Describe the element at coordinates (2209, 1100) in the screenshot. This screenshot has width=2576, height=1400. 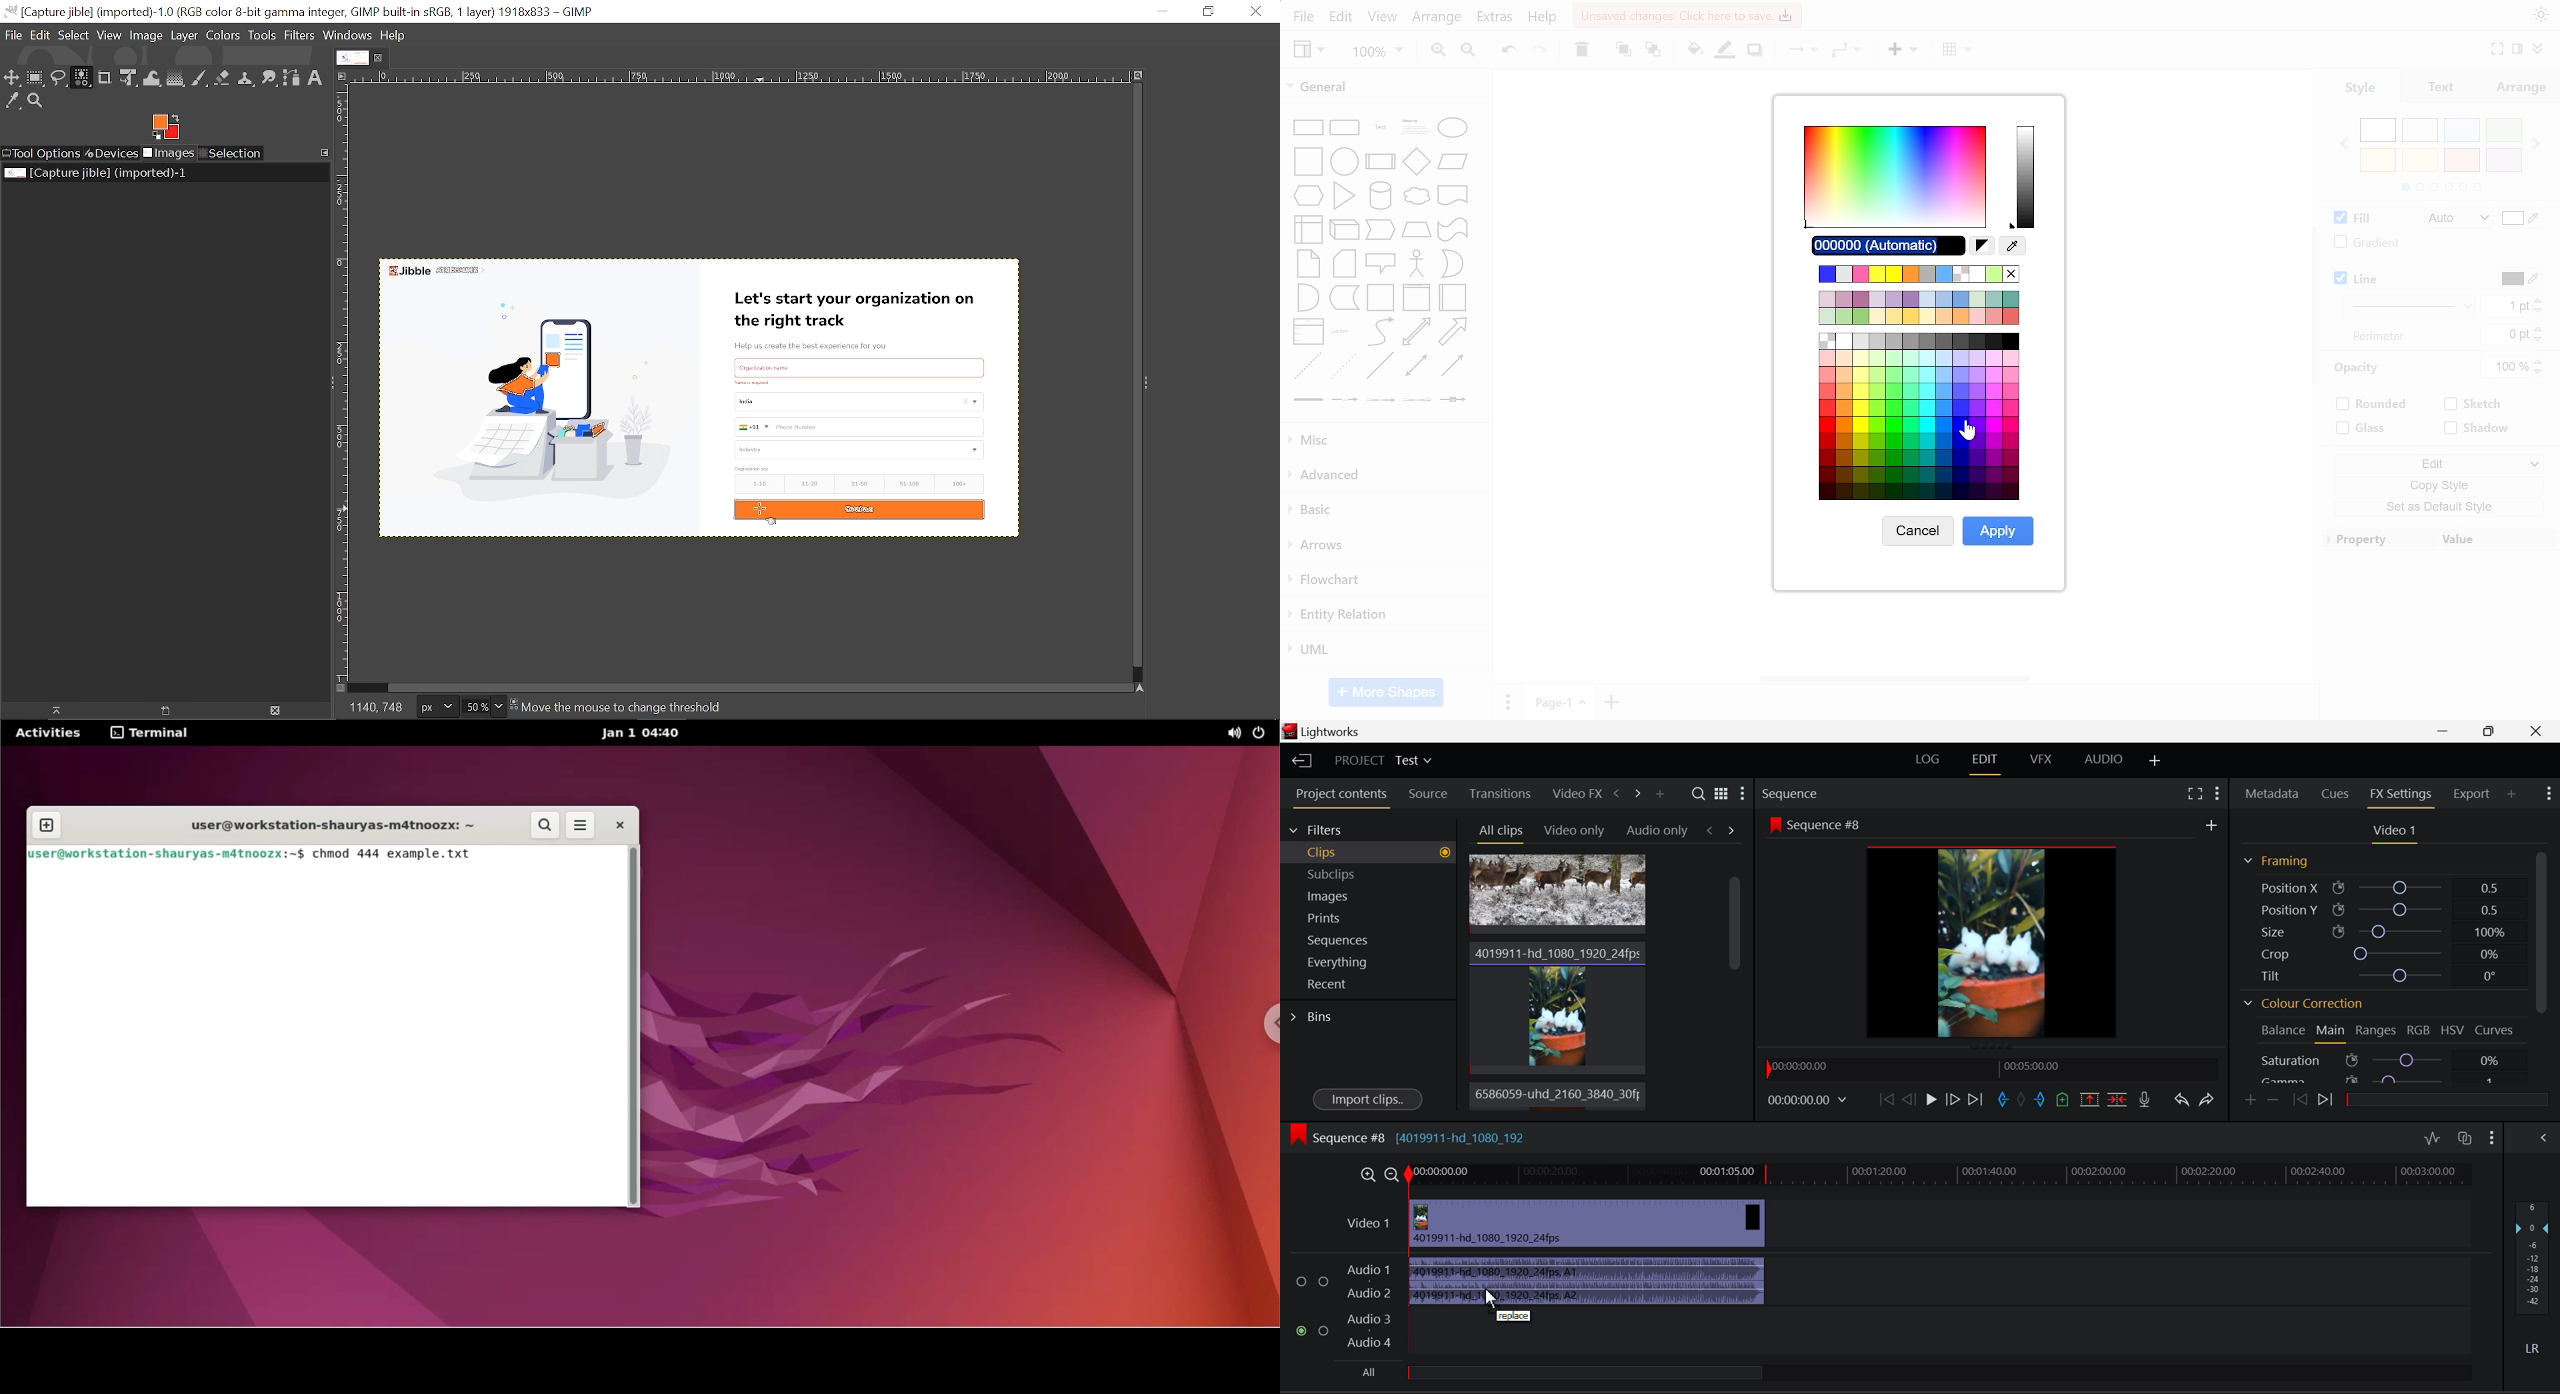
I see `Redo` at that location.